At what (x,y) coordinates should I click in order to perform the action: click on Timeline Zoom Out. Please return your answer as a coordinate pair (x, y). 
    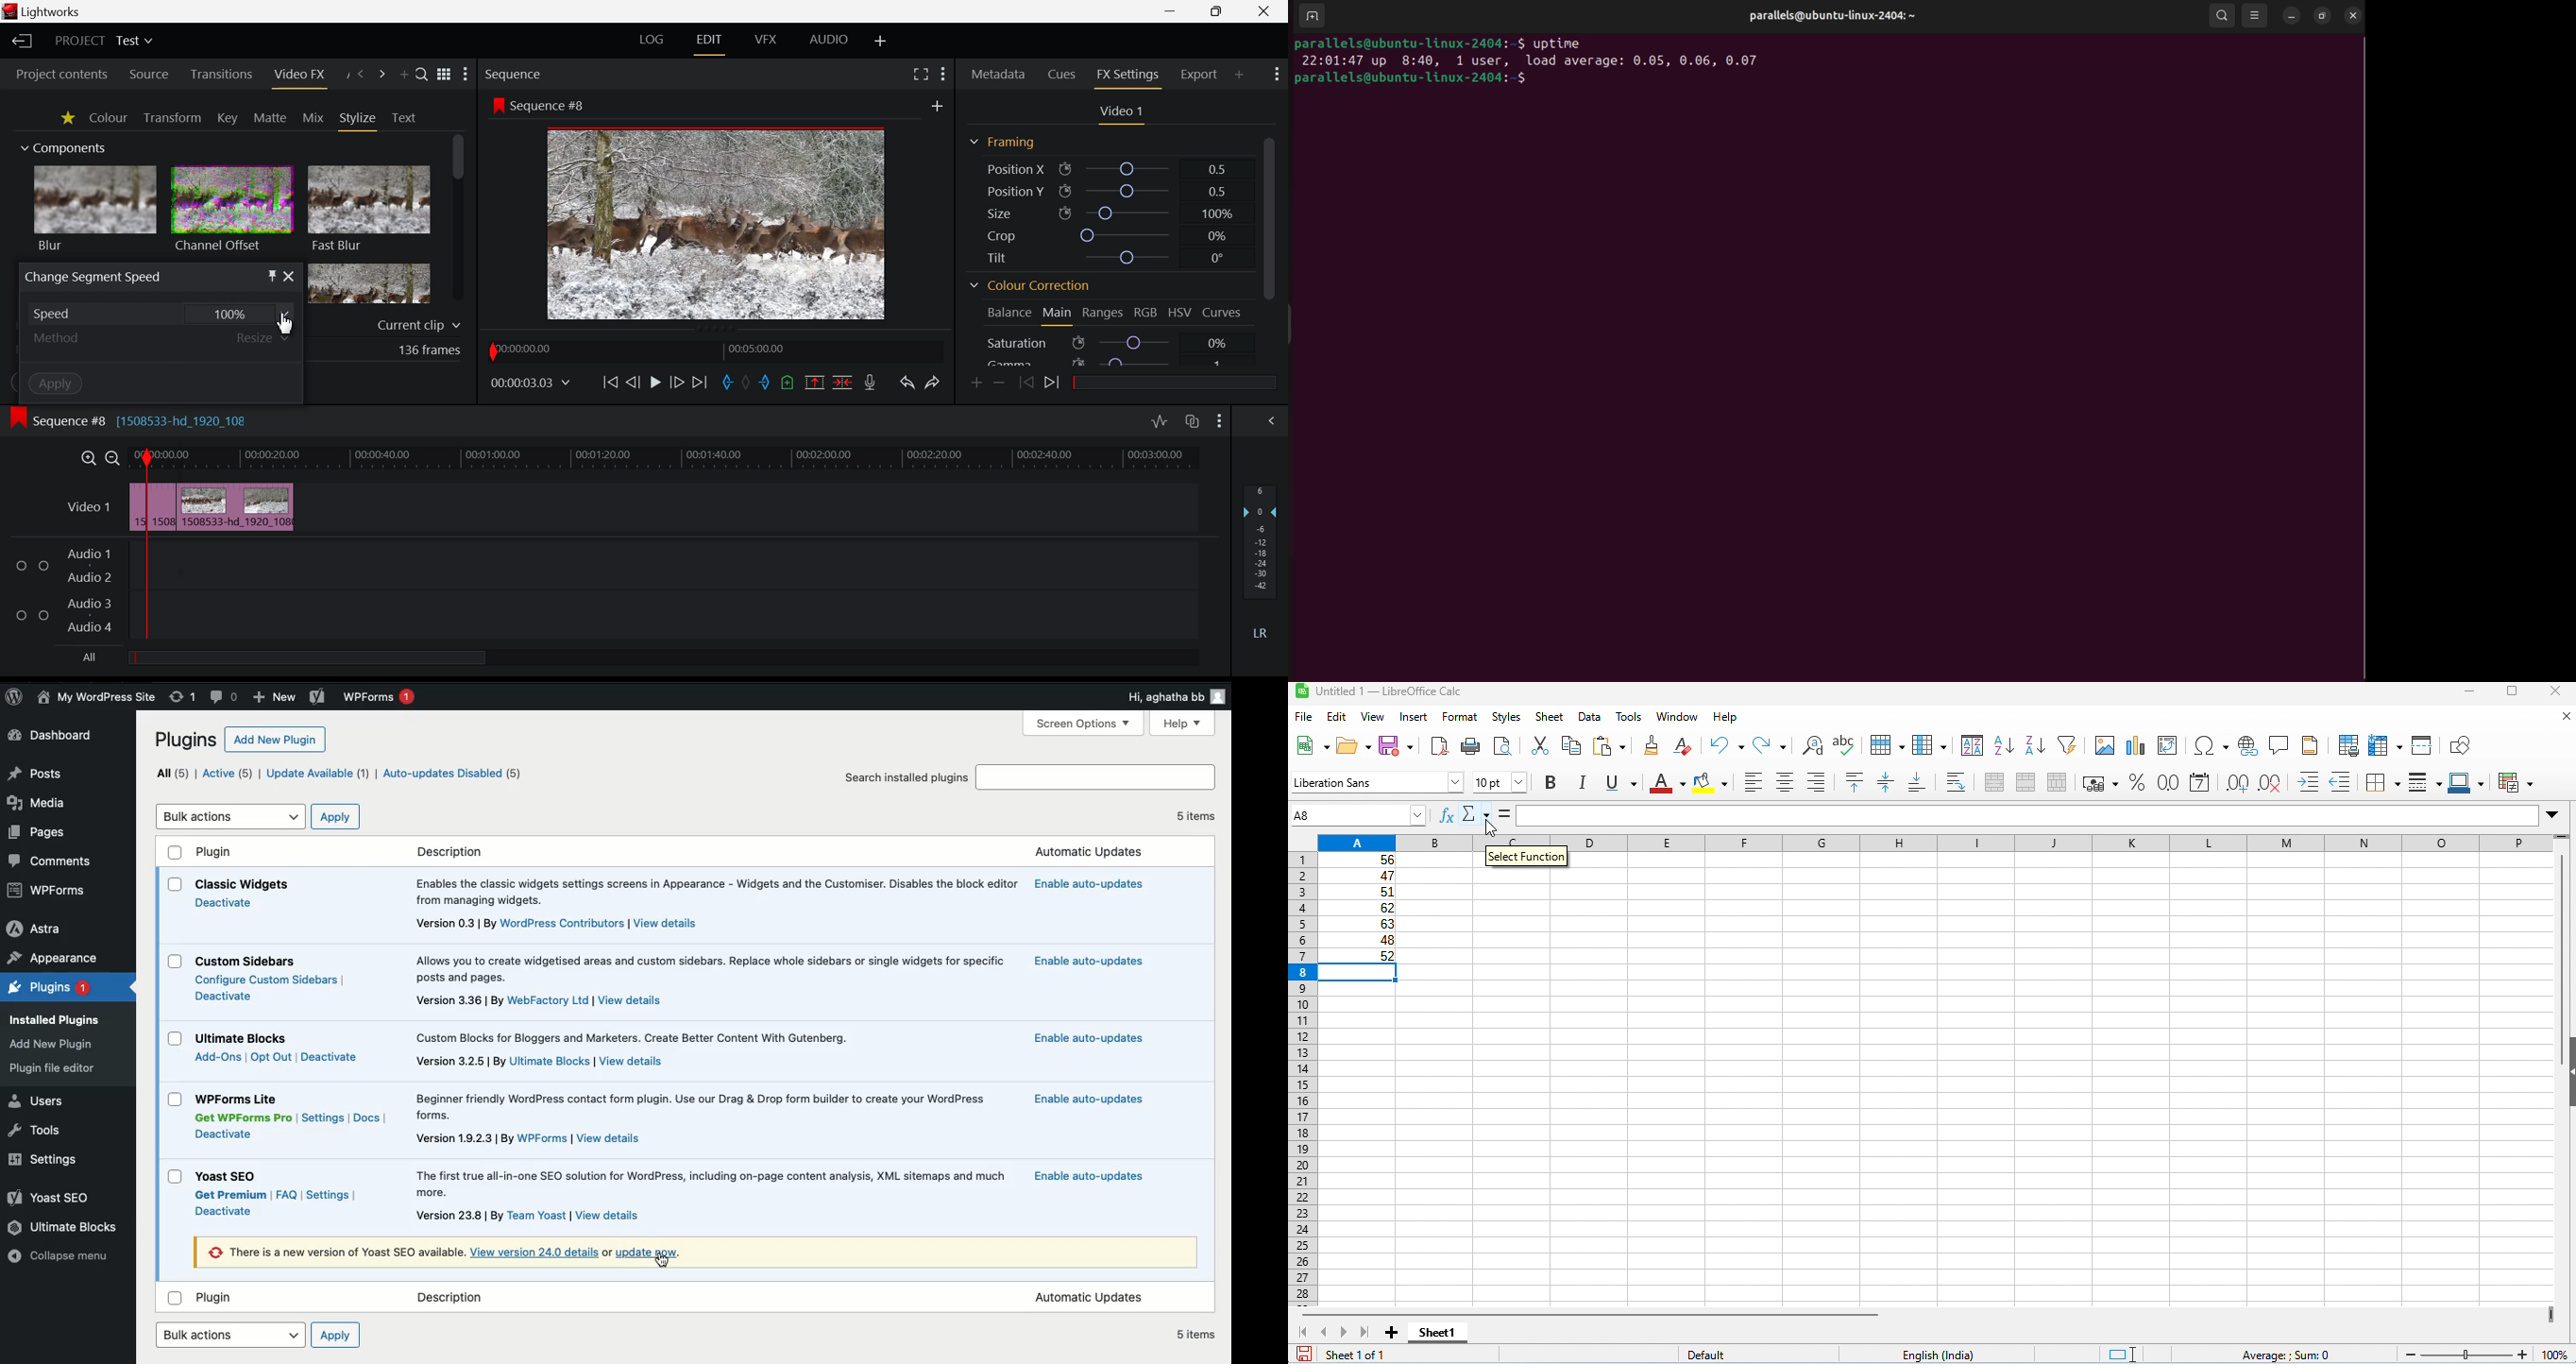
    Looking at the image, I should click on (113, 458).